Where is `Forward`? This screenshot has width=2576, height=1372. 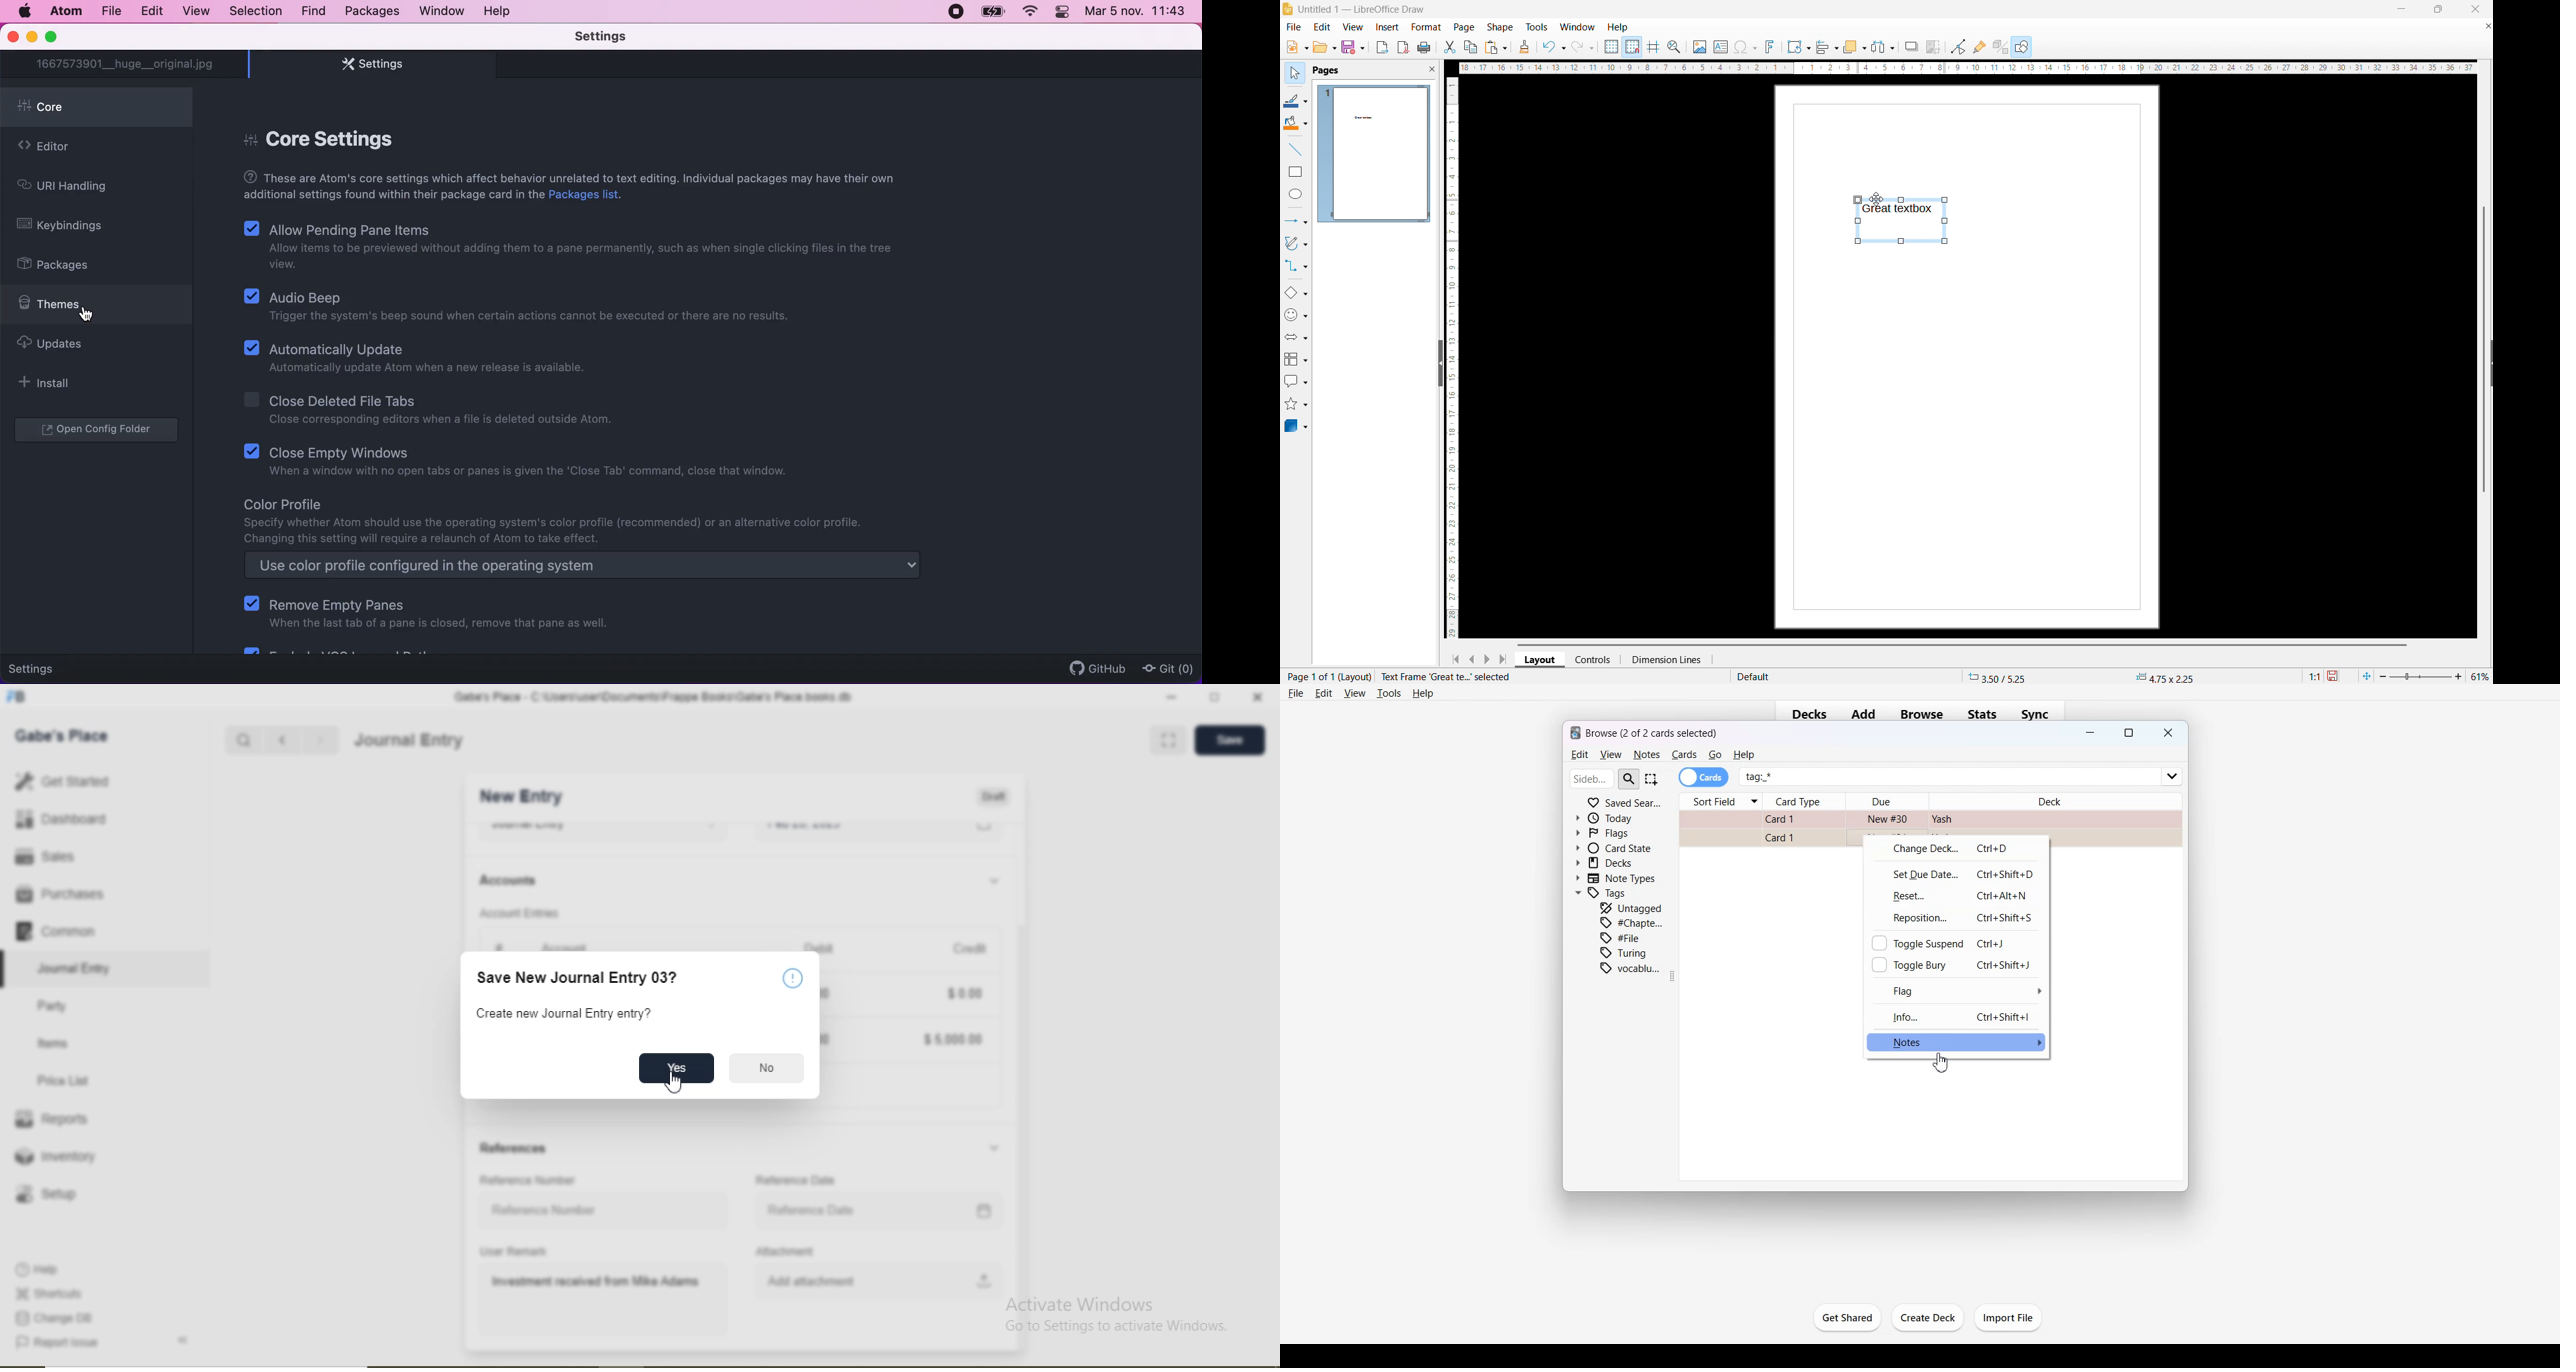
Forward is located at coordinates (321, 740).